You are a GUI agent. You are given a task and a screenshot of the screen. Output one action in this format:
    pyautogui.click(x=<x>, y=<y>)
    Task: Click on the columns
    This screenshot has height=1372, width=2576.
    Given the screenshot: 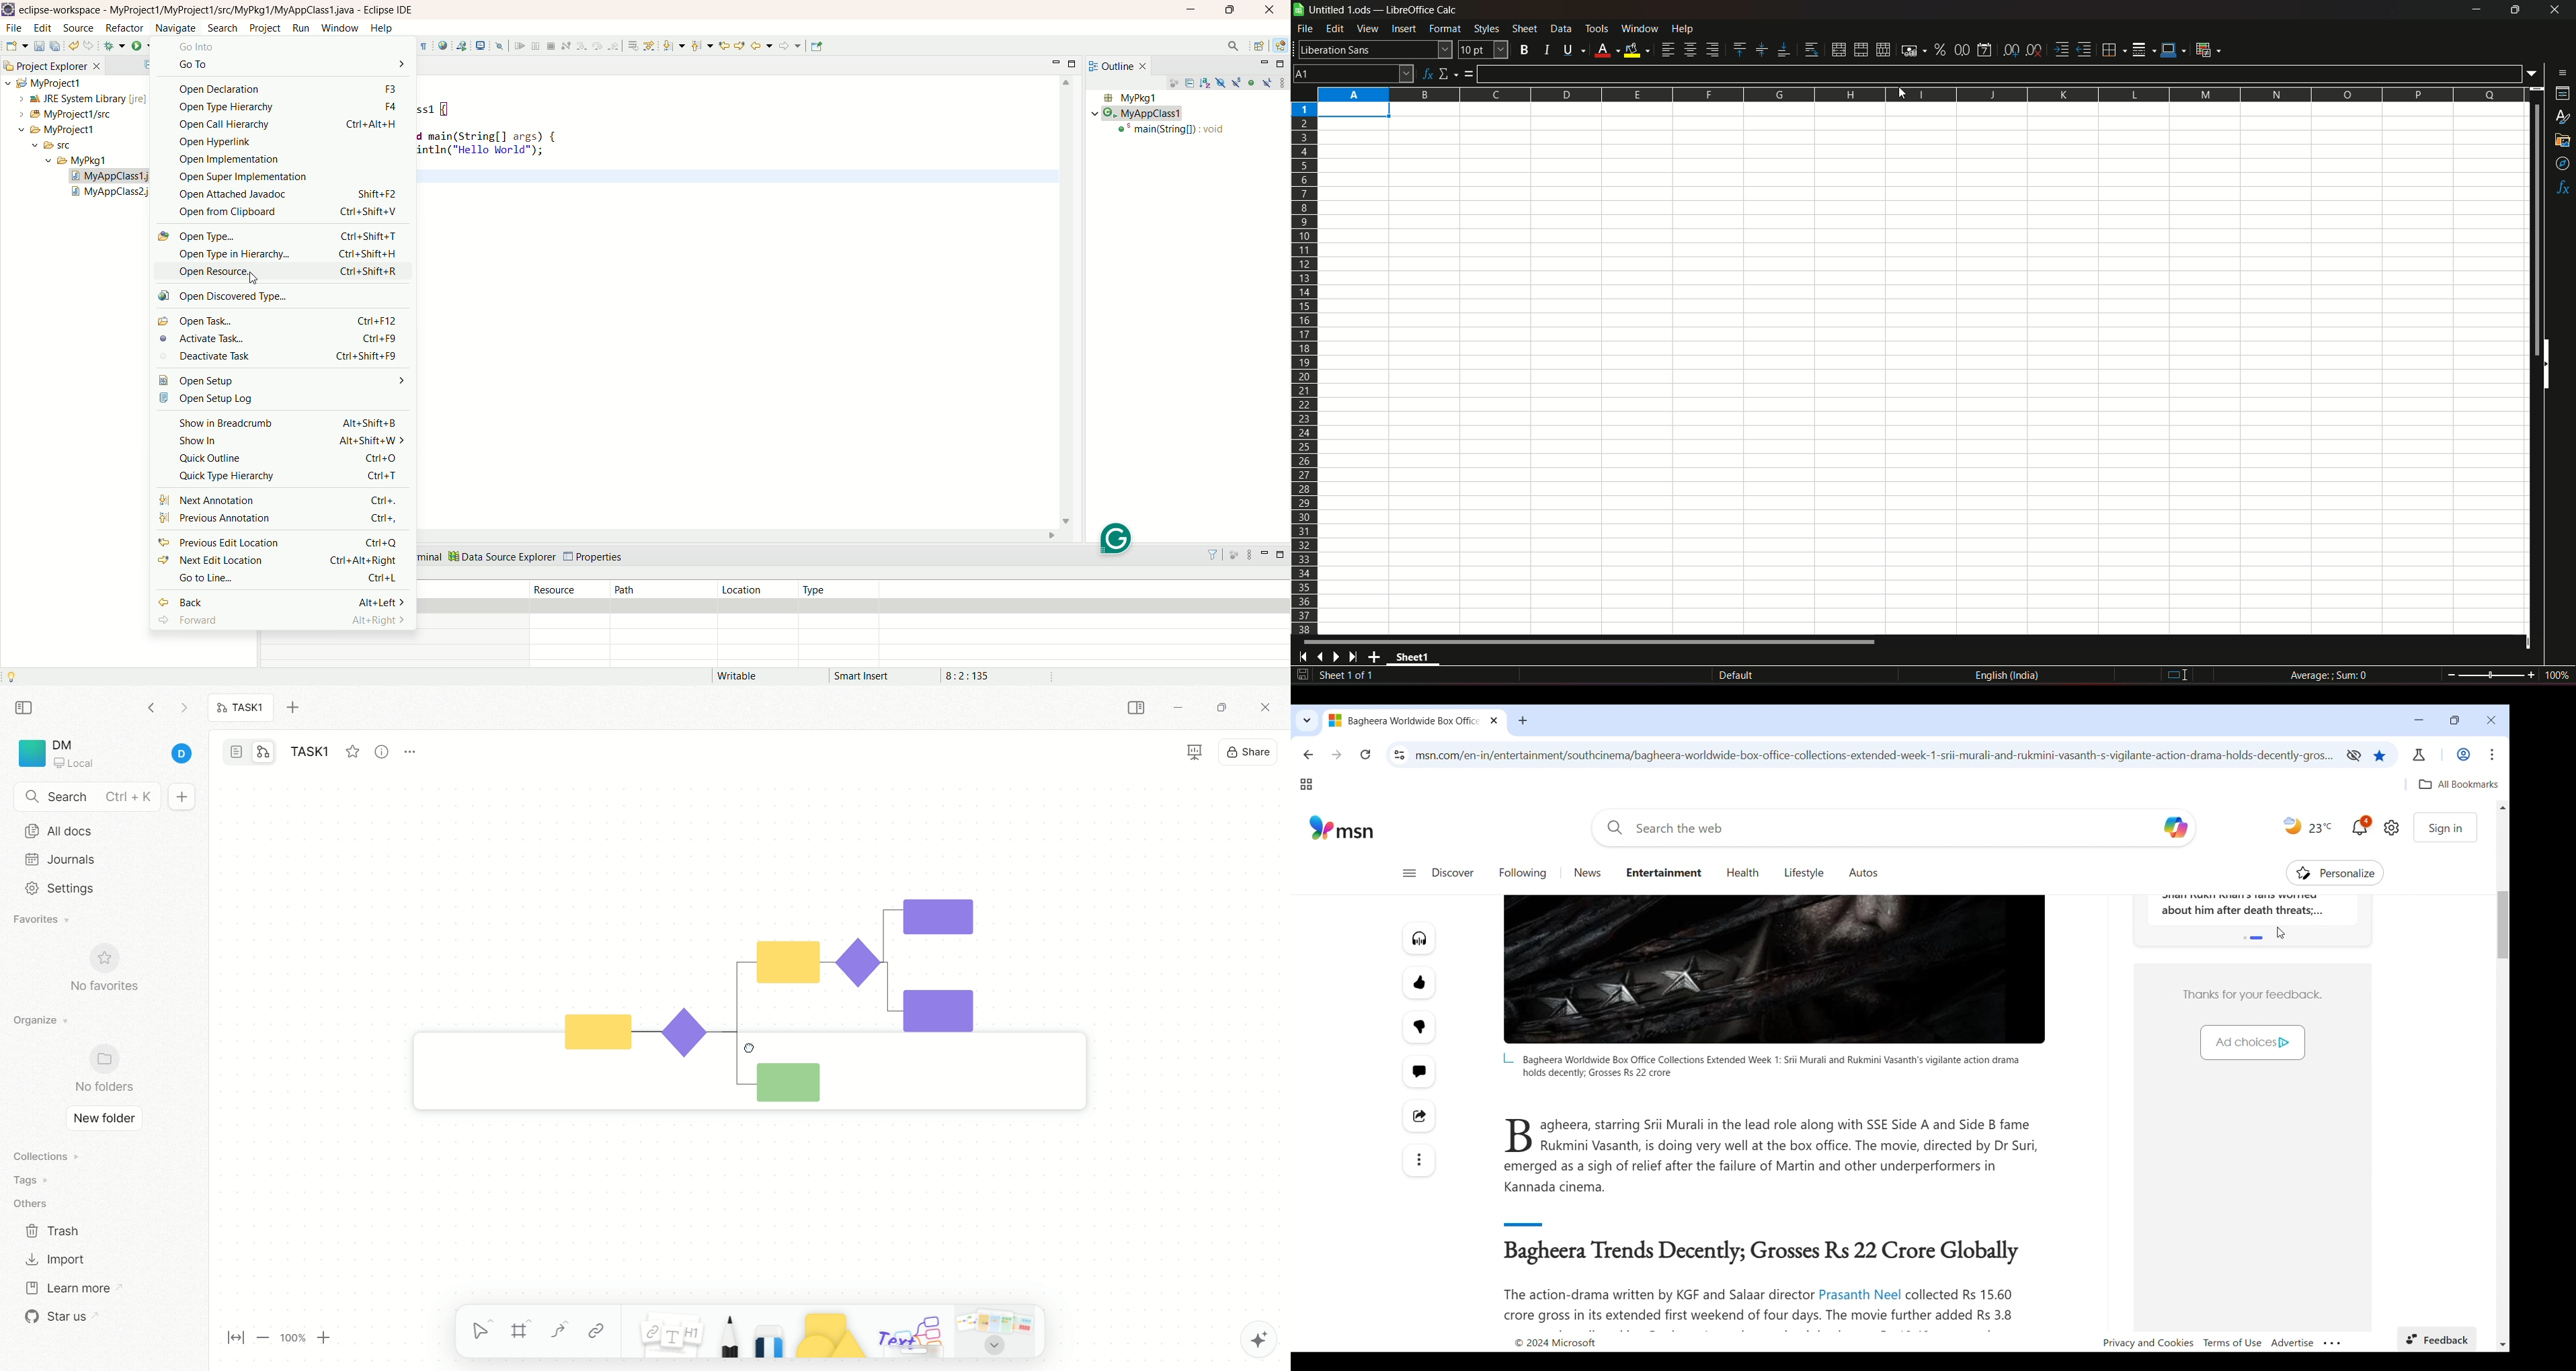 What is the action you would take?
    pyautogui.click(x=1922, y=96)
    